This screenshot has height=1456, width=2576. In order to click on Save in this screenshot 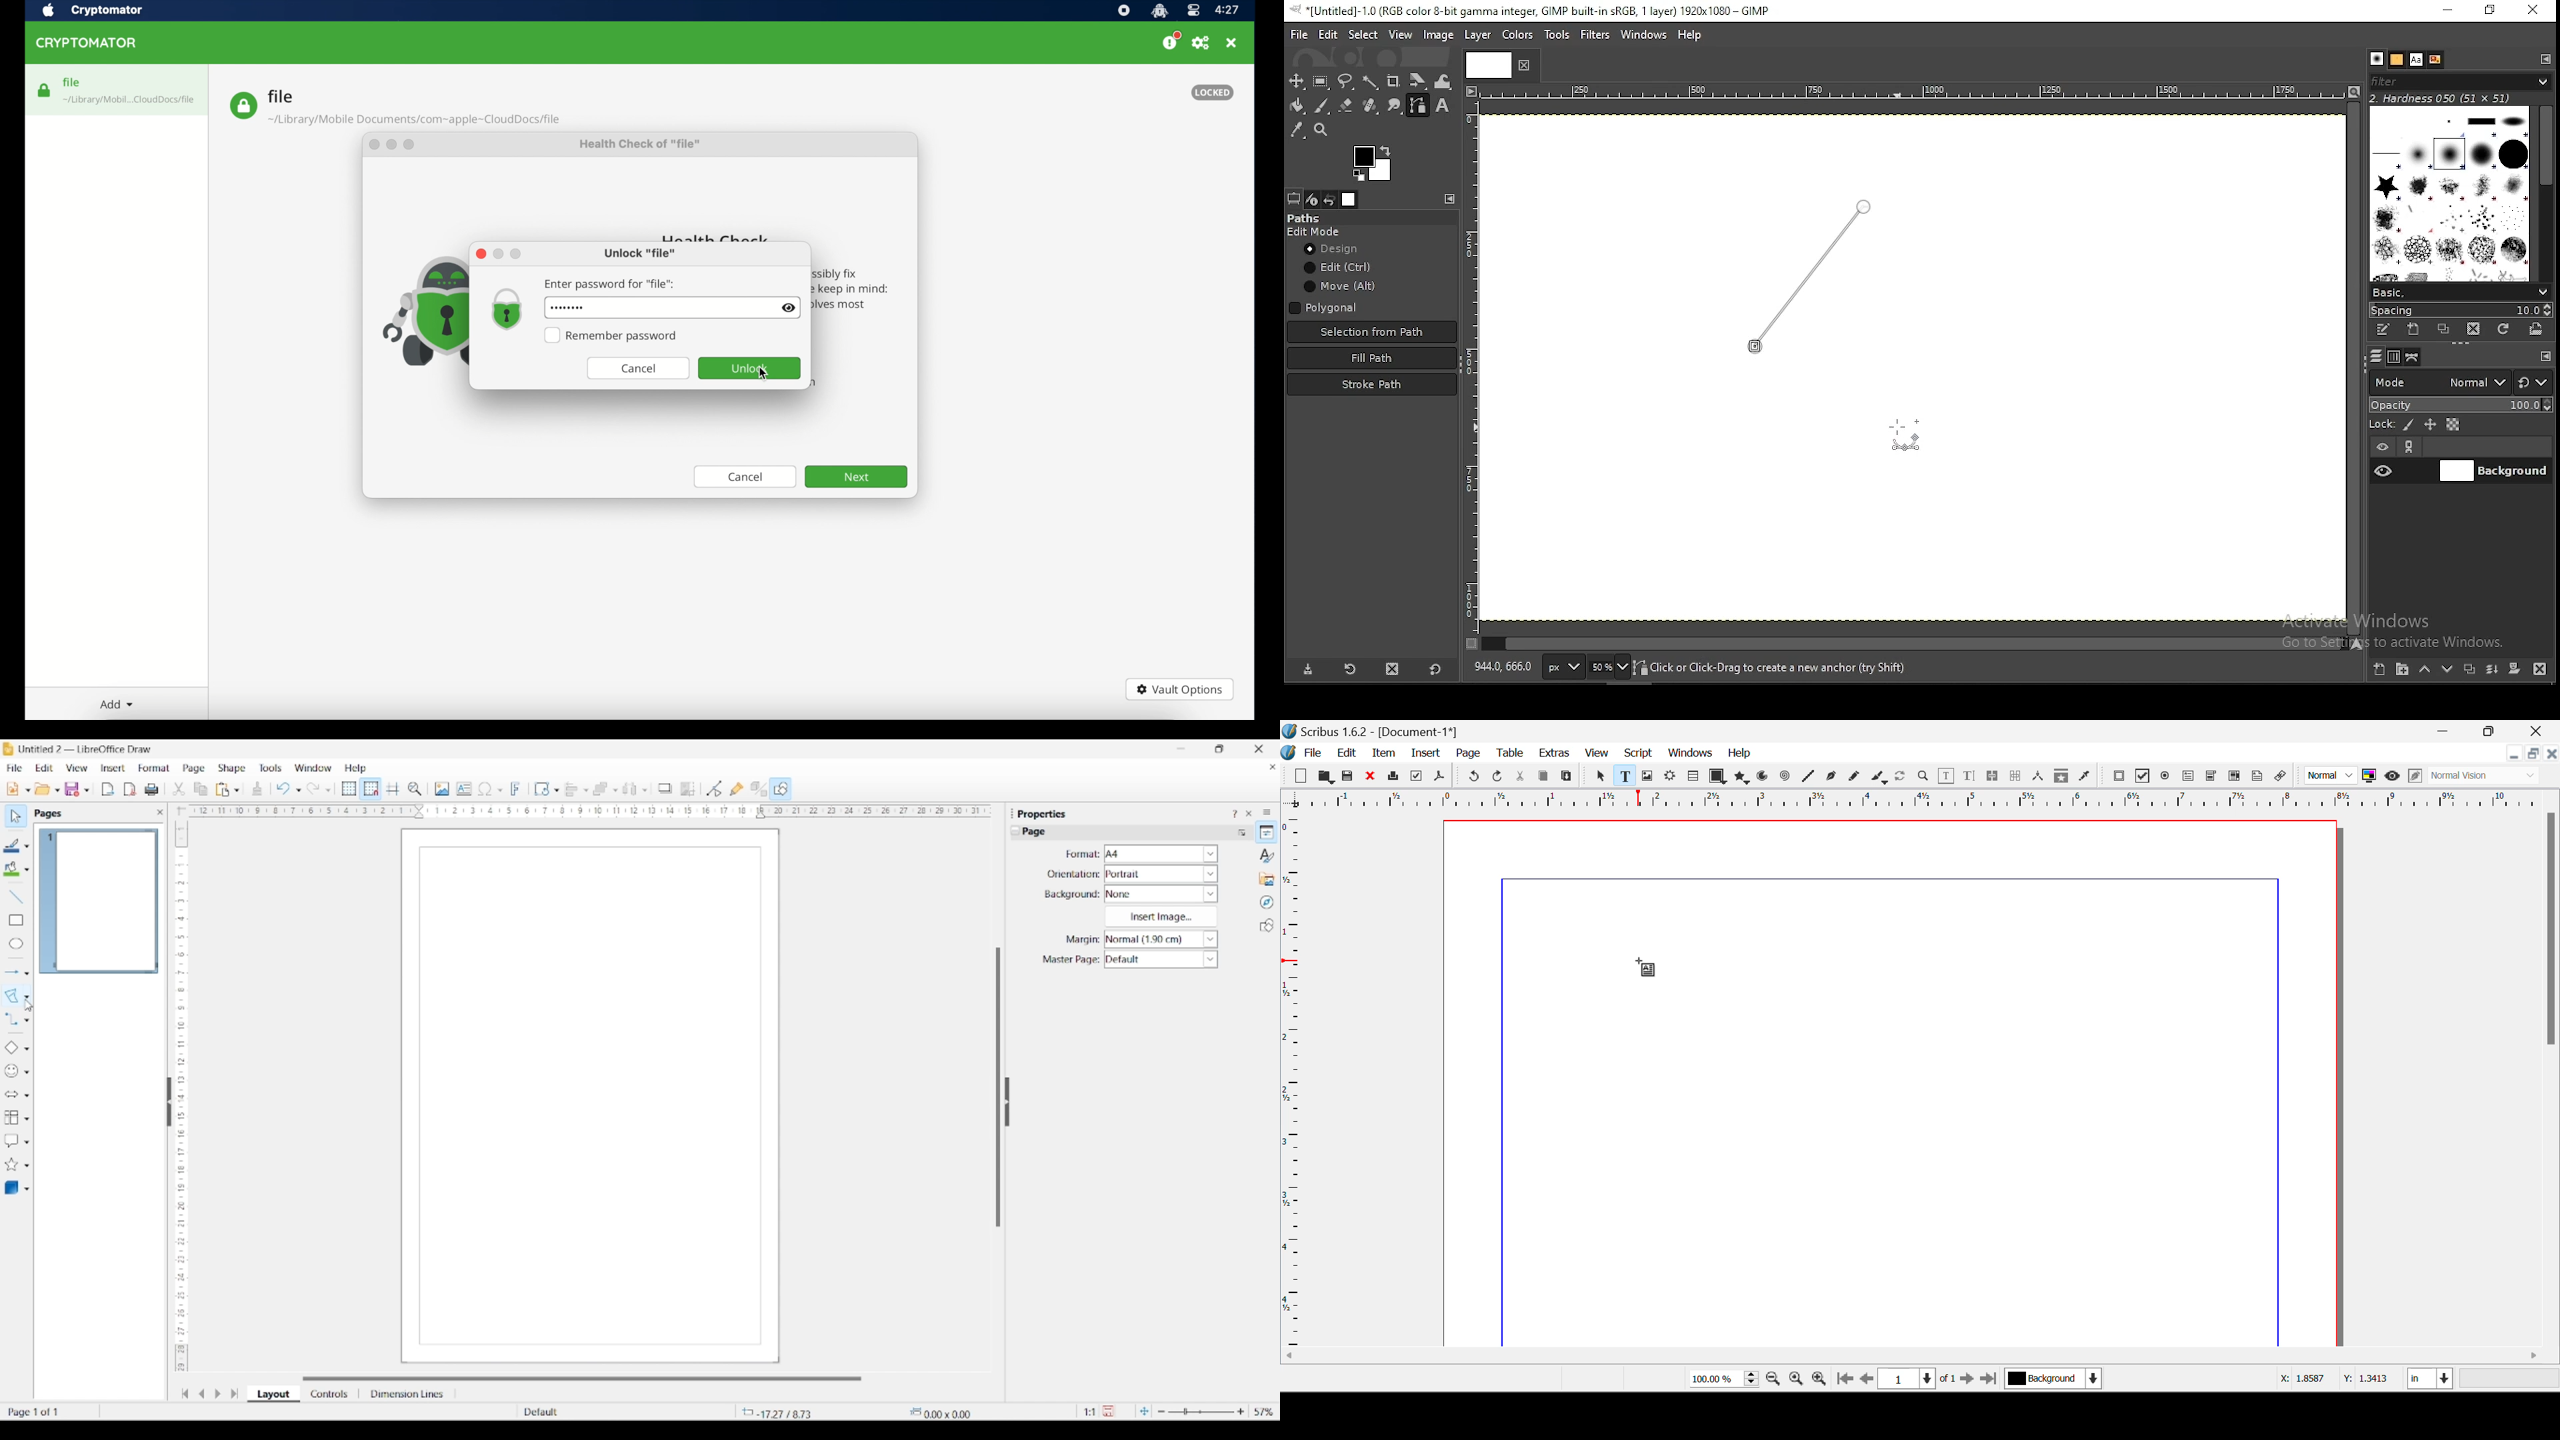, I will do `click(1349, 776)`.